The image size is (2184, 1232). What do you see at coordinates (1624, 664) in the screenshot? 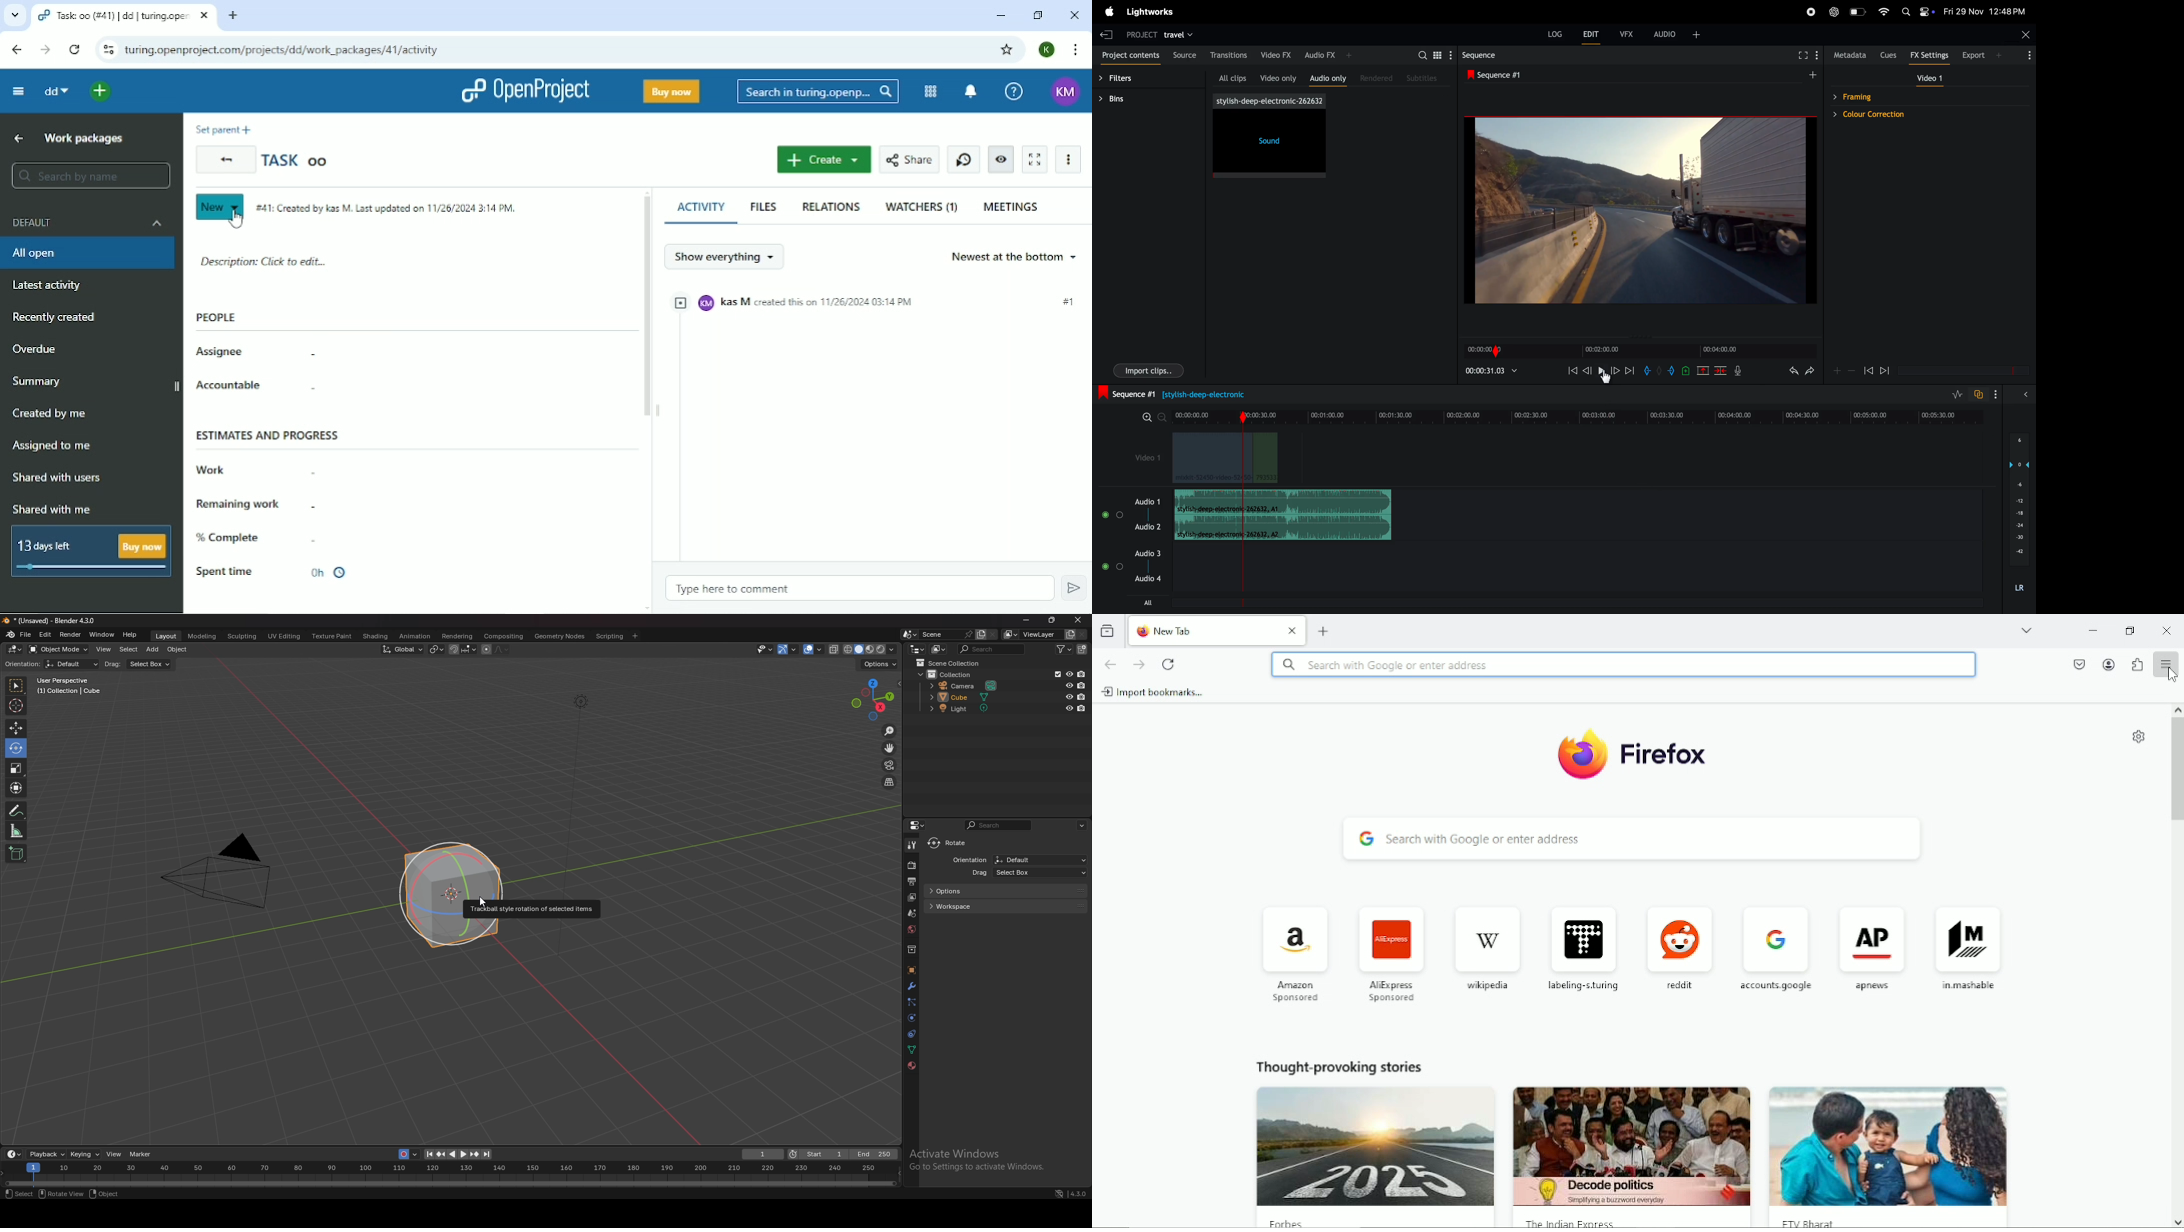
I see `Search with google or enter address` at bounding box center [1624, 664].